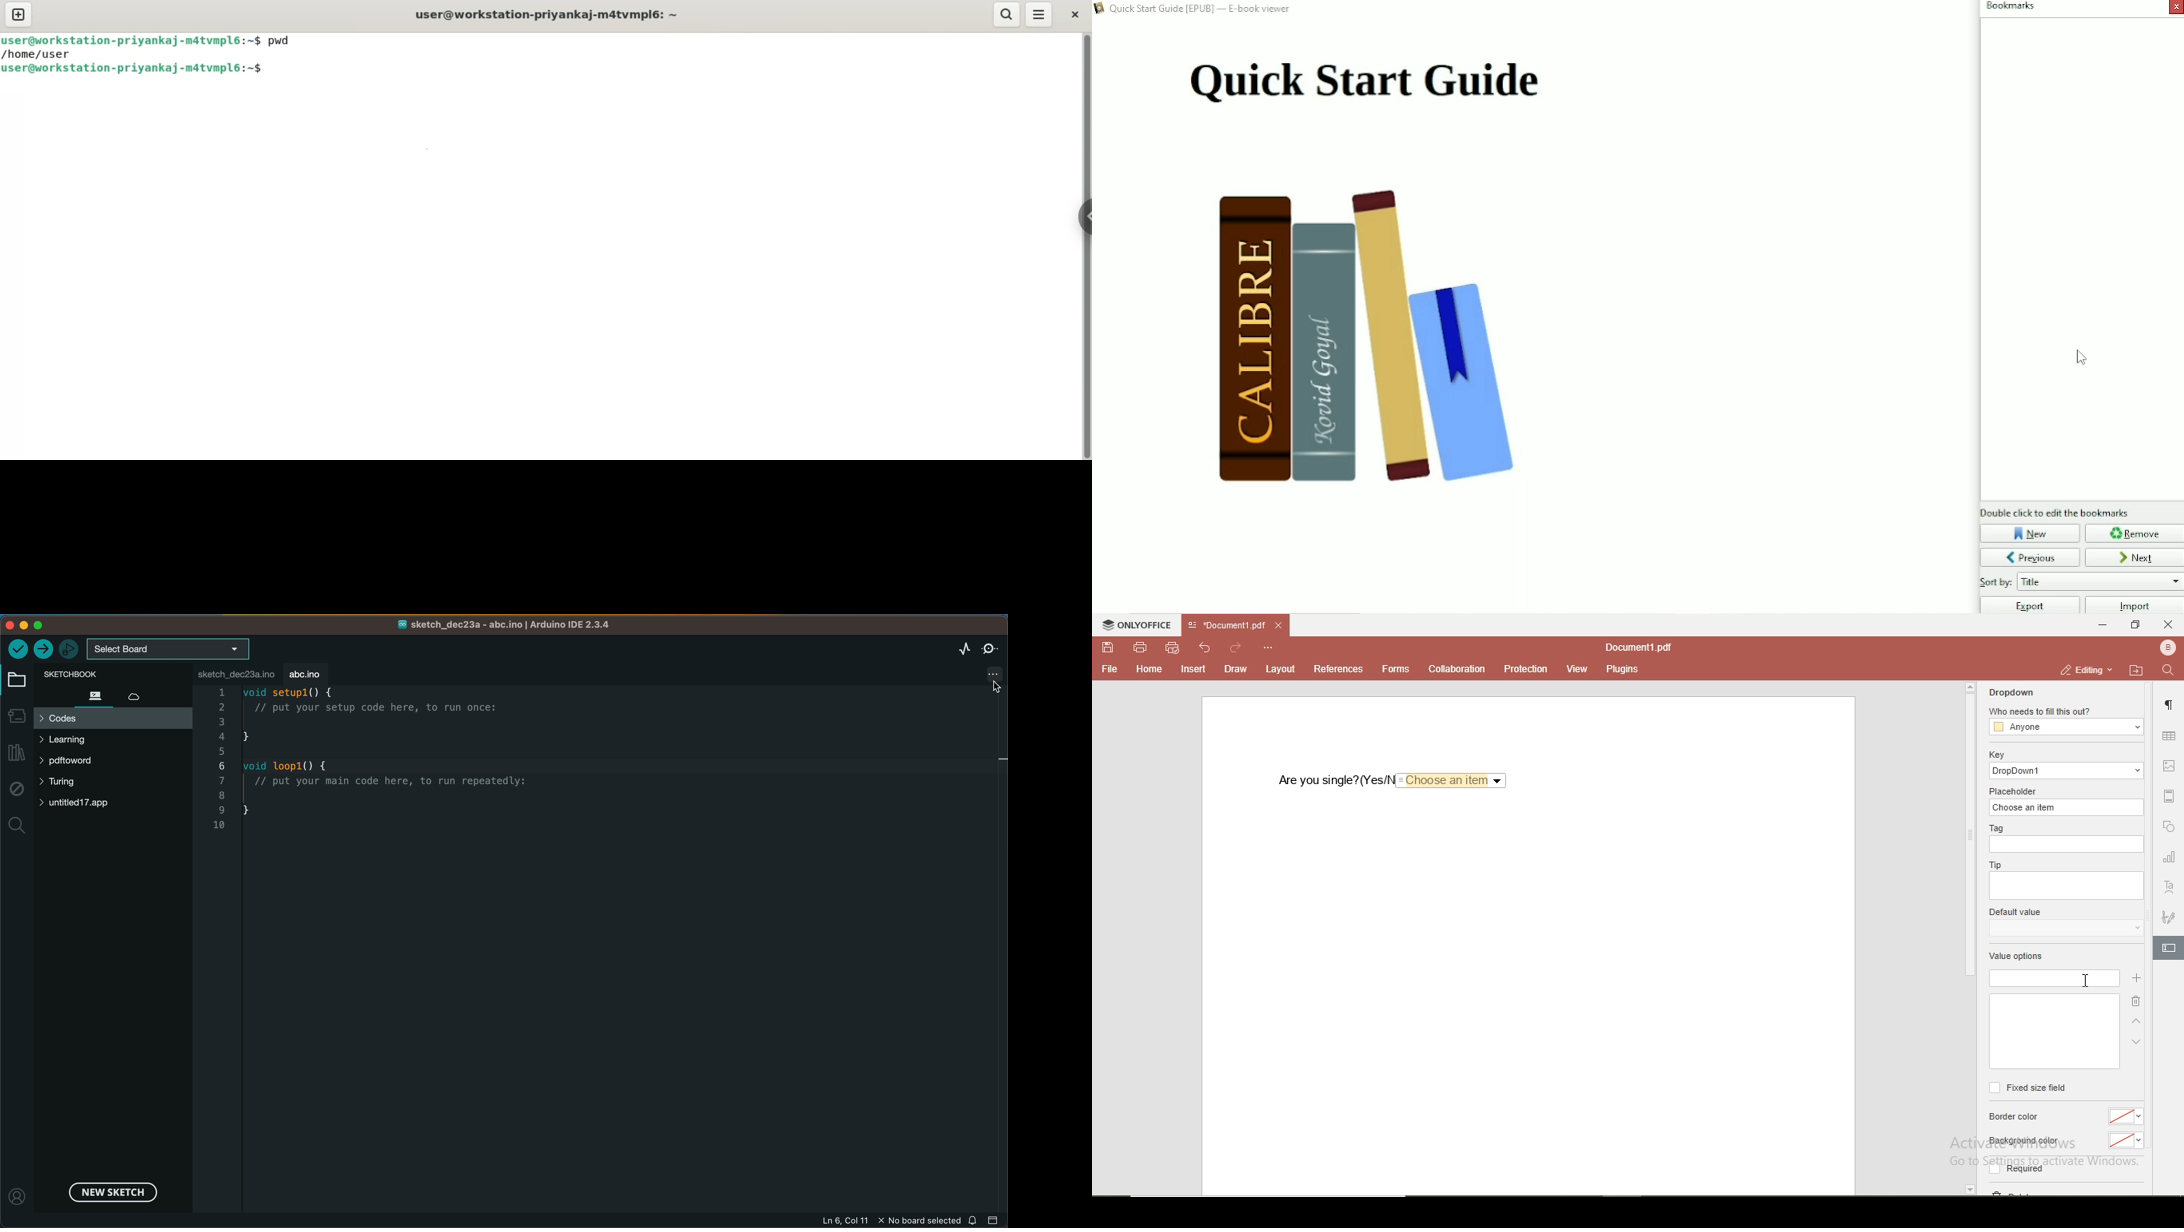  What do you see at coordinates (1999, 755) in the screenshot?
I see `key` at bounding box center [1999, 755].